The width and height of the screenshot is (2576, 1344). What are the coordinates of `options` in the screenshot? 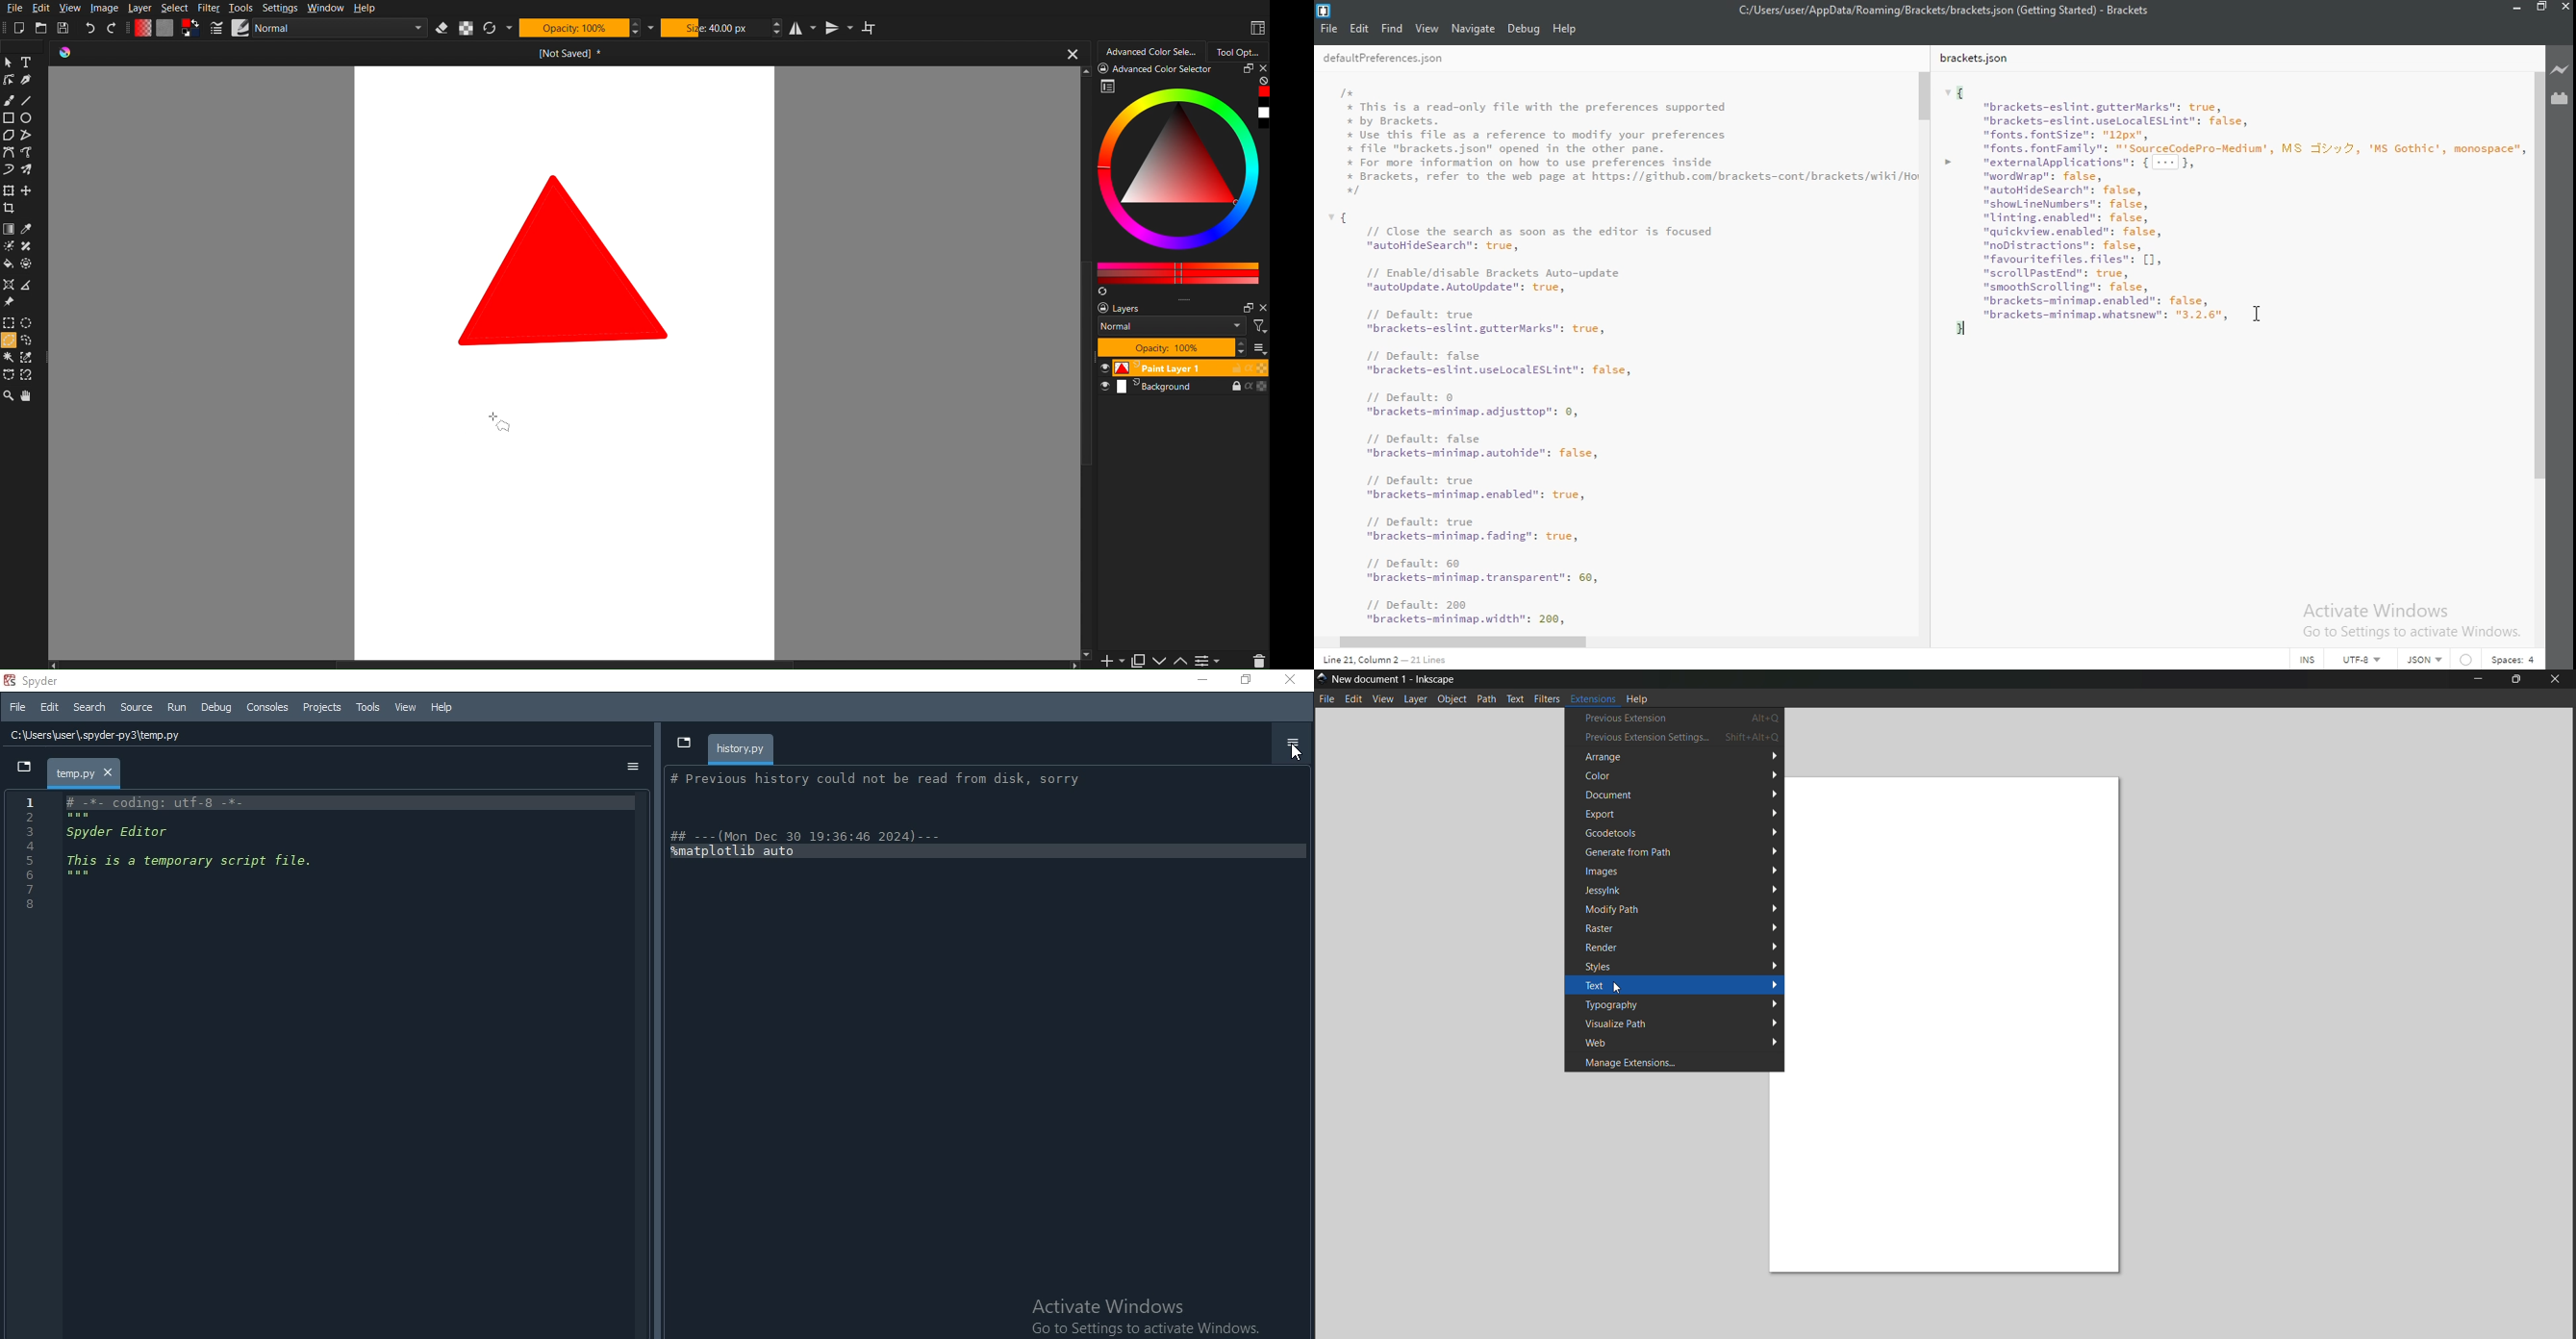 It's located at (631, 767).